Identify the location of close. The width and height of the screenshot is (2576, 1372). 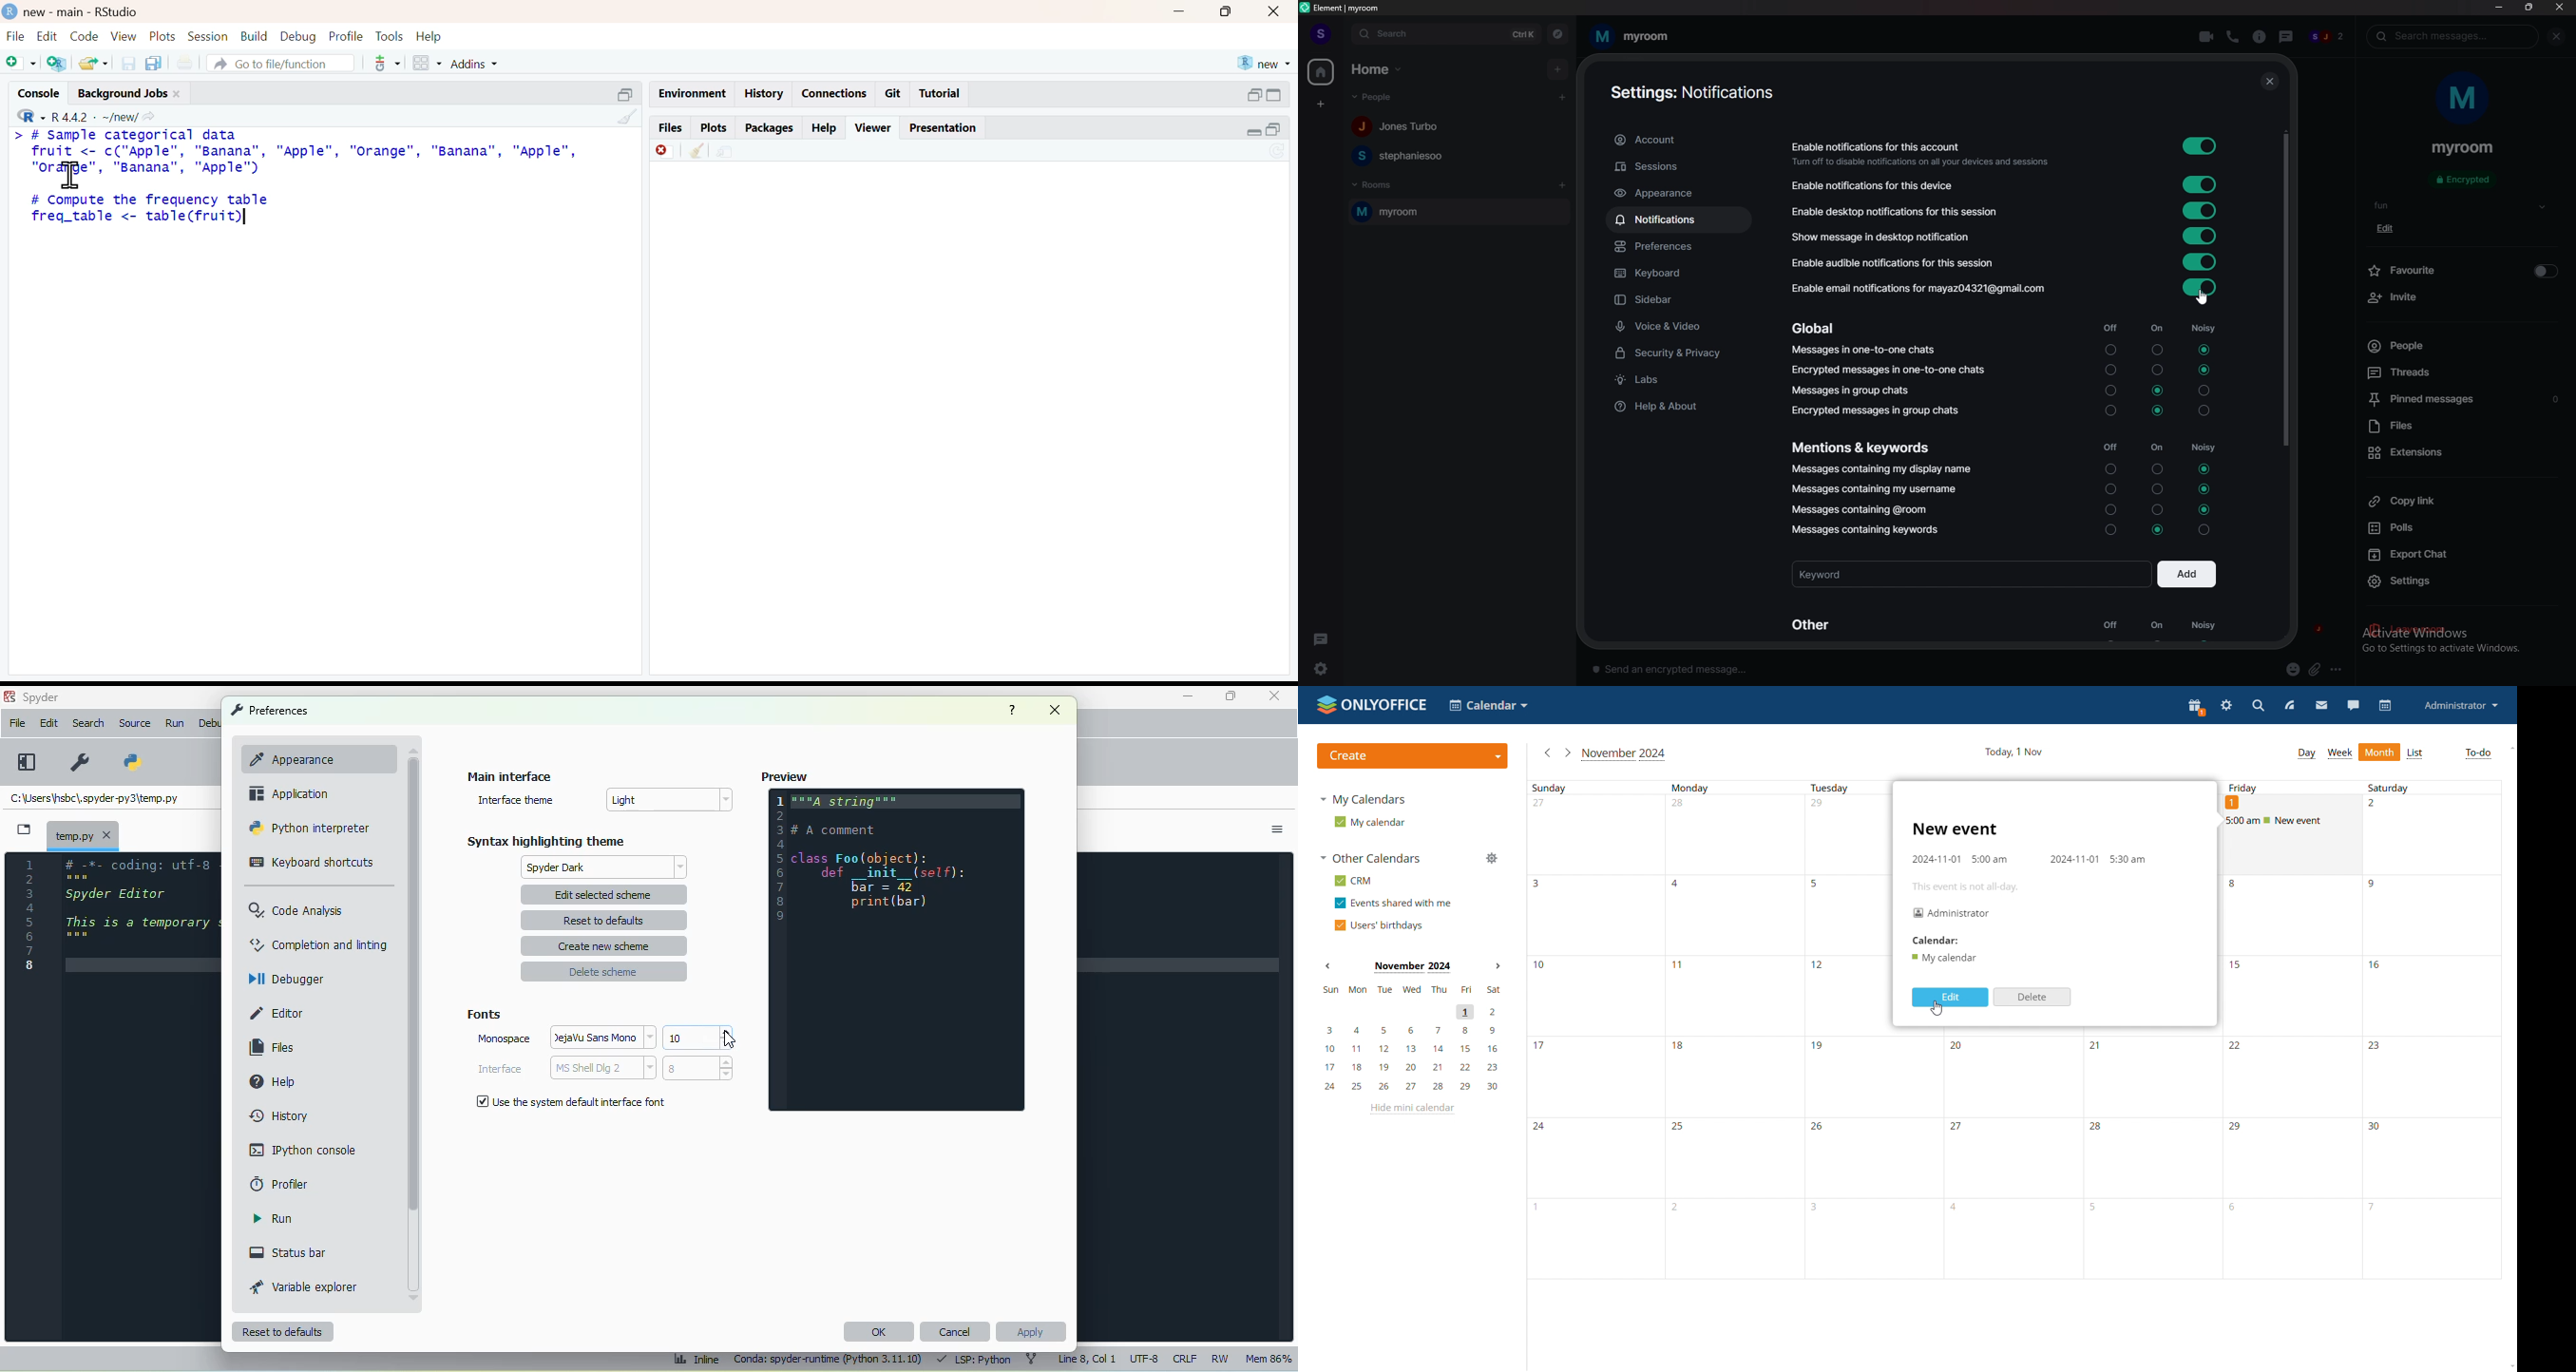
(1277, 13).